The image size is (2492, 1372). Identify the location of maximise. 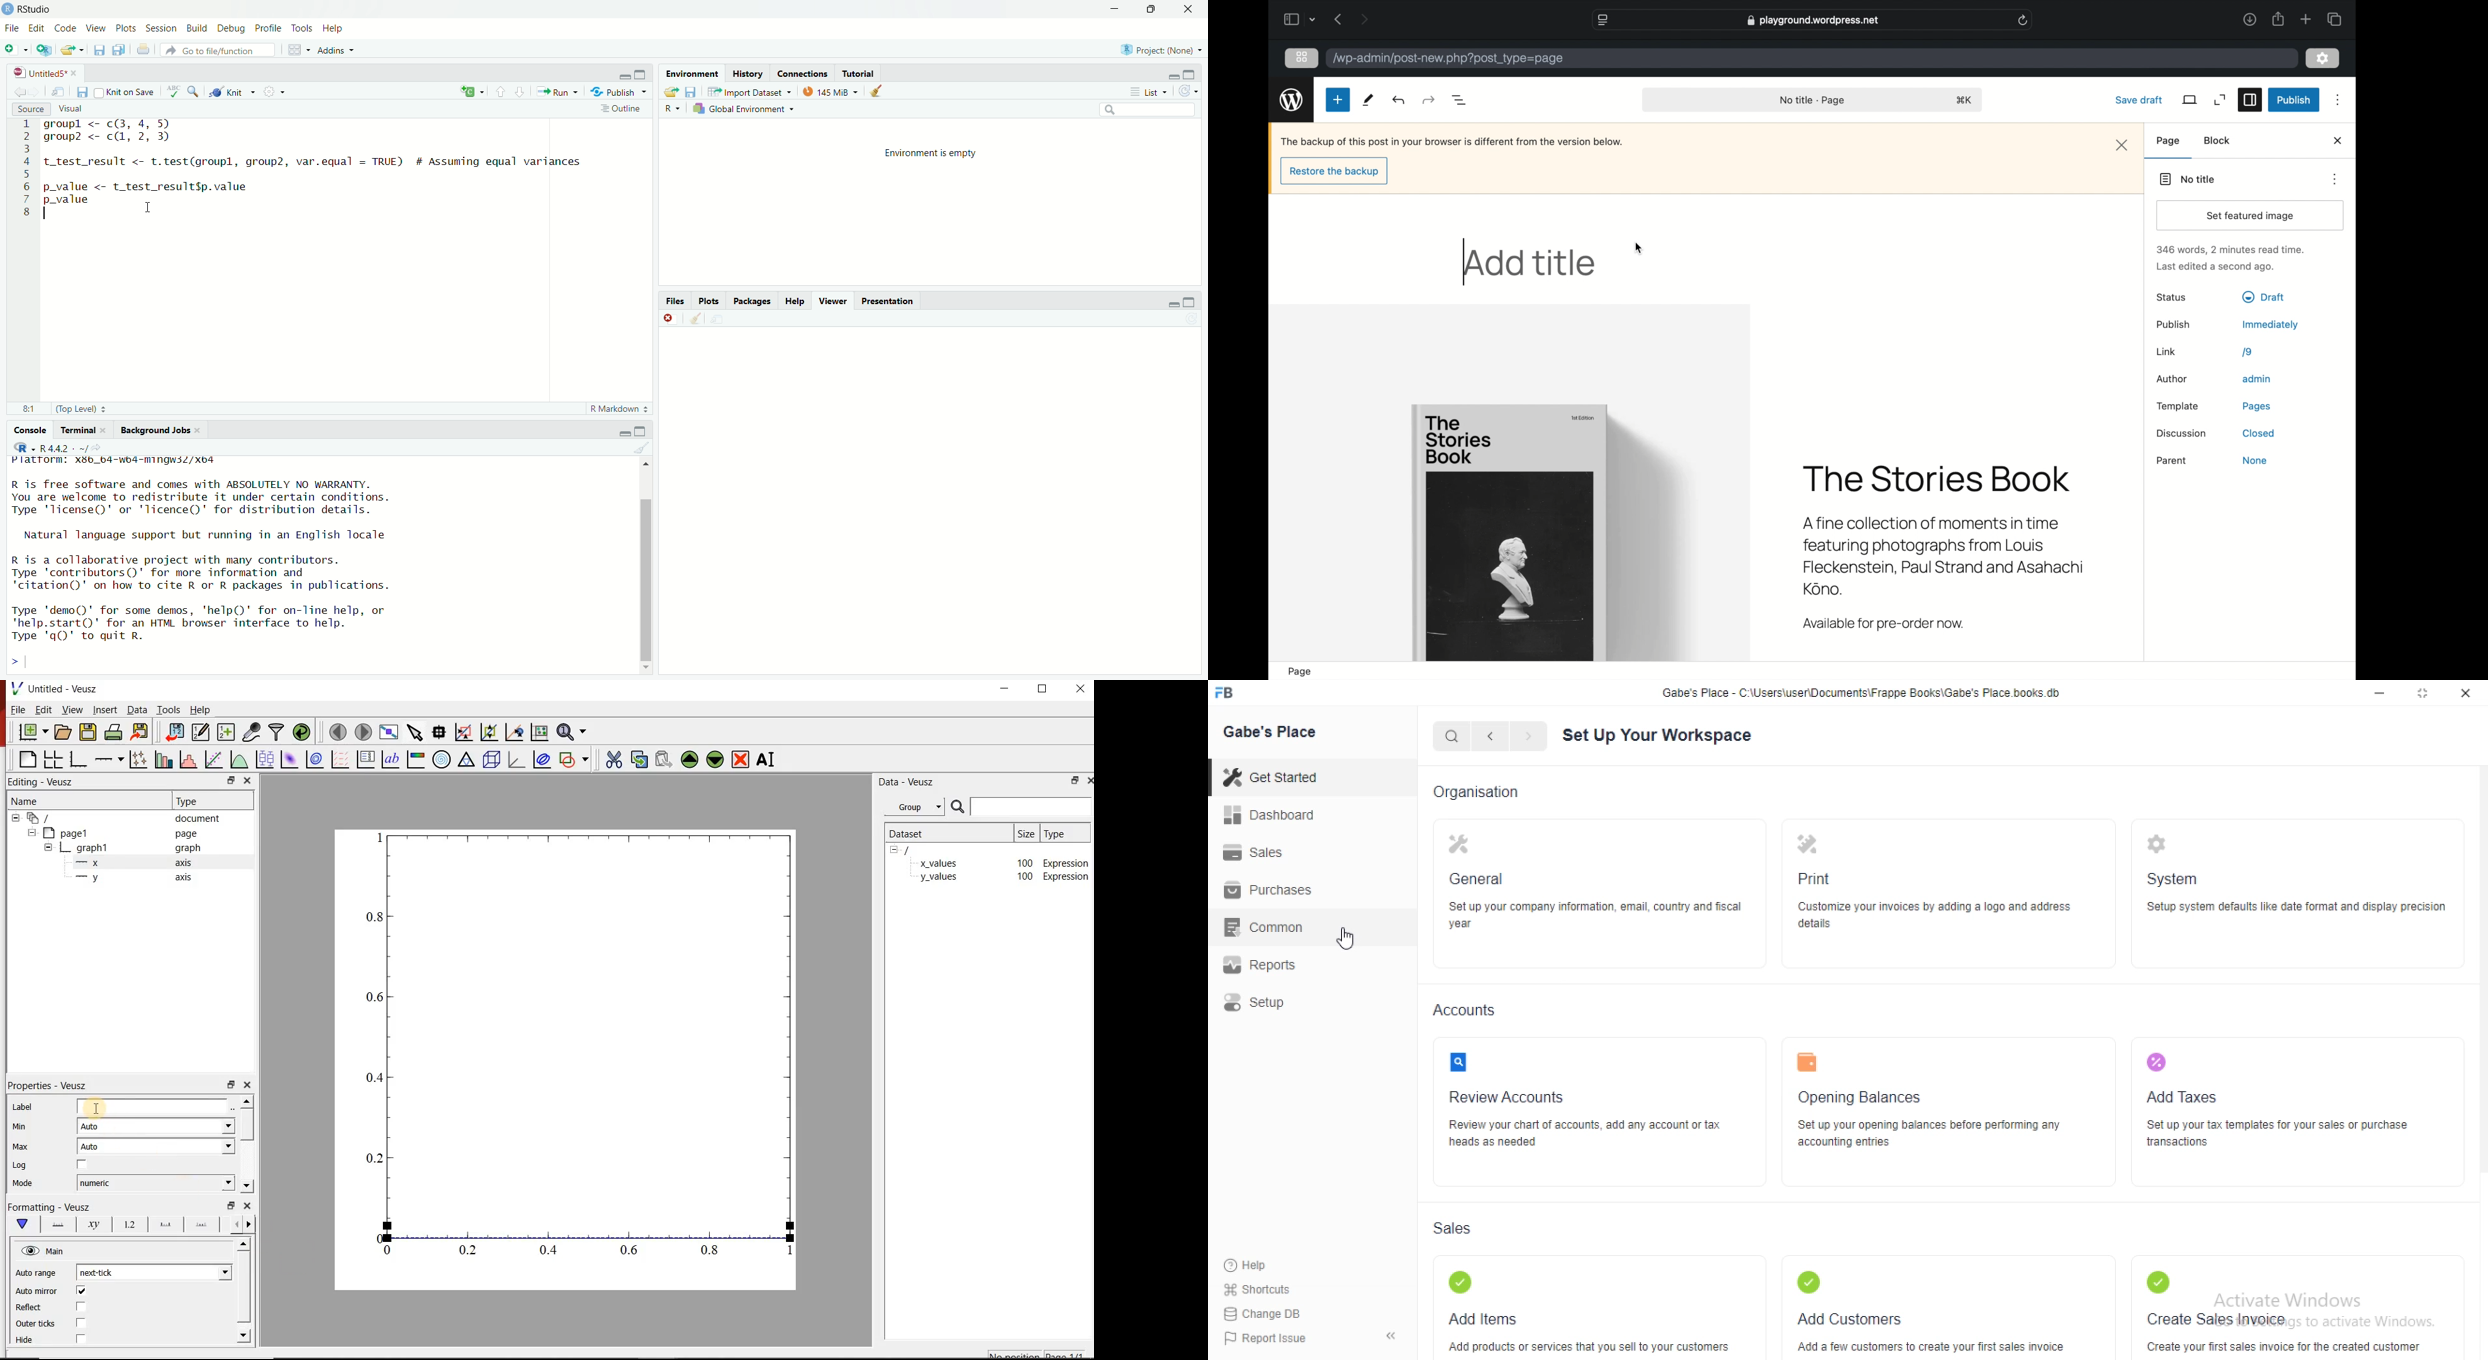
(643, 431).